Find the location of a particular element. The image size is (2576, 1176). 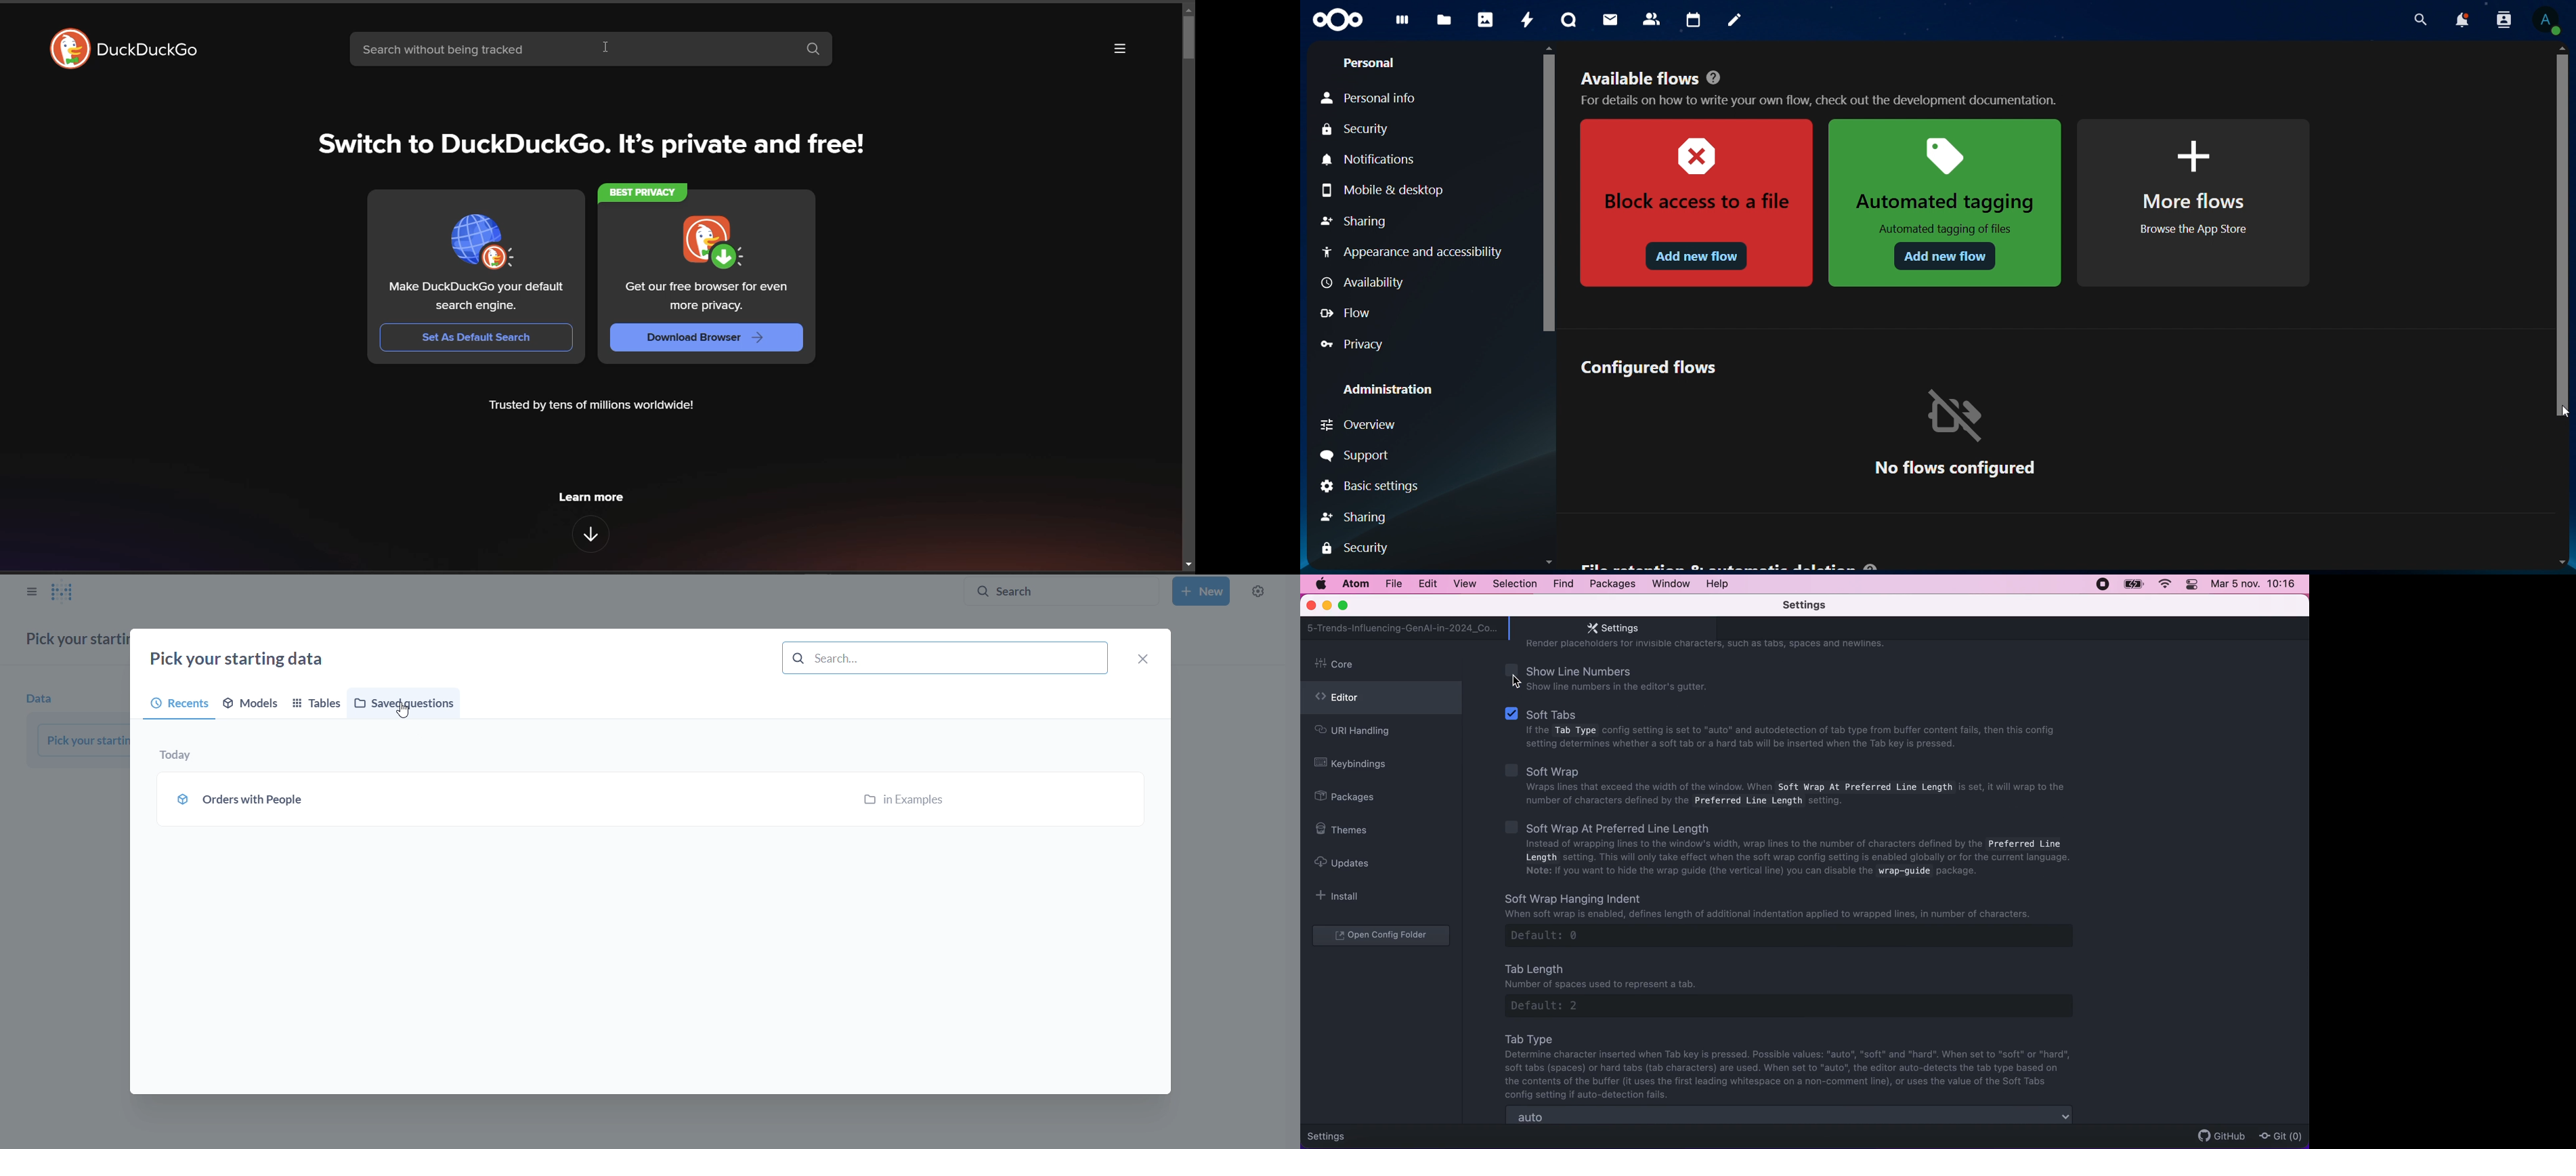

Data is located at coordinates (43, 699).